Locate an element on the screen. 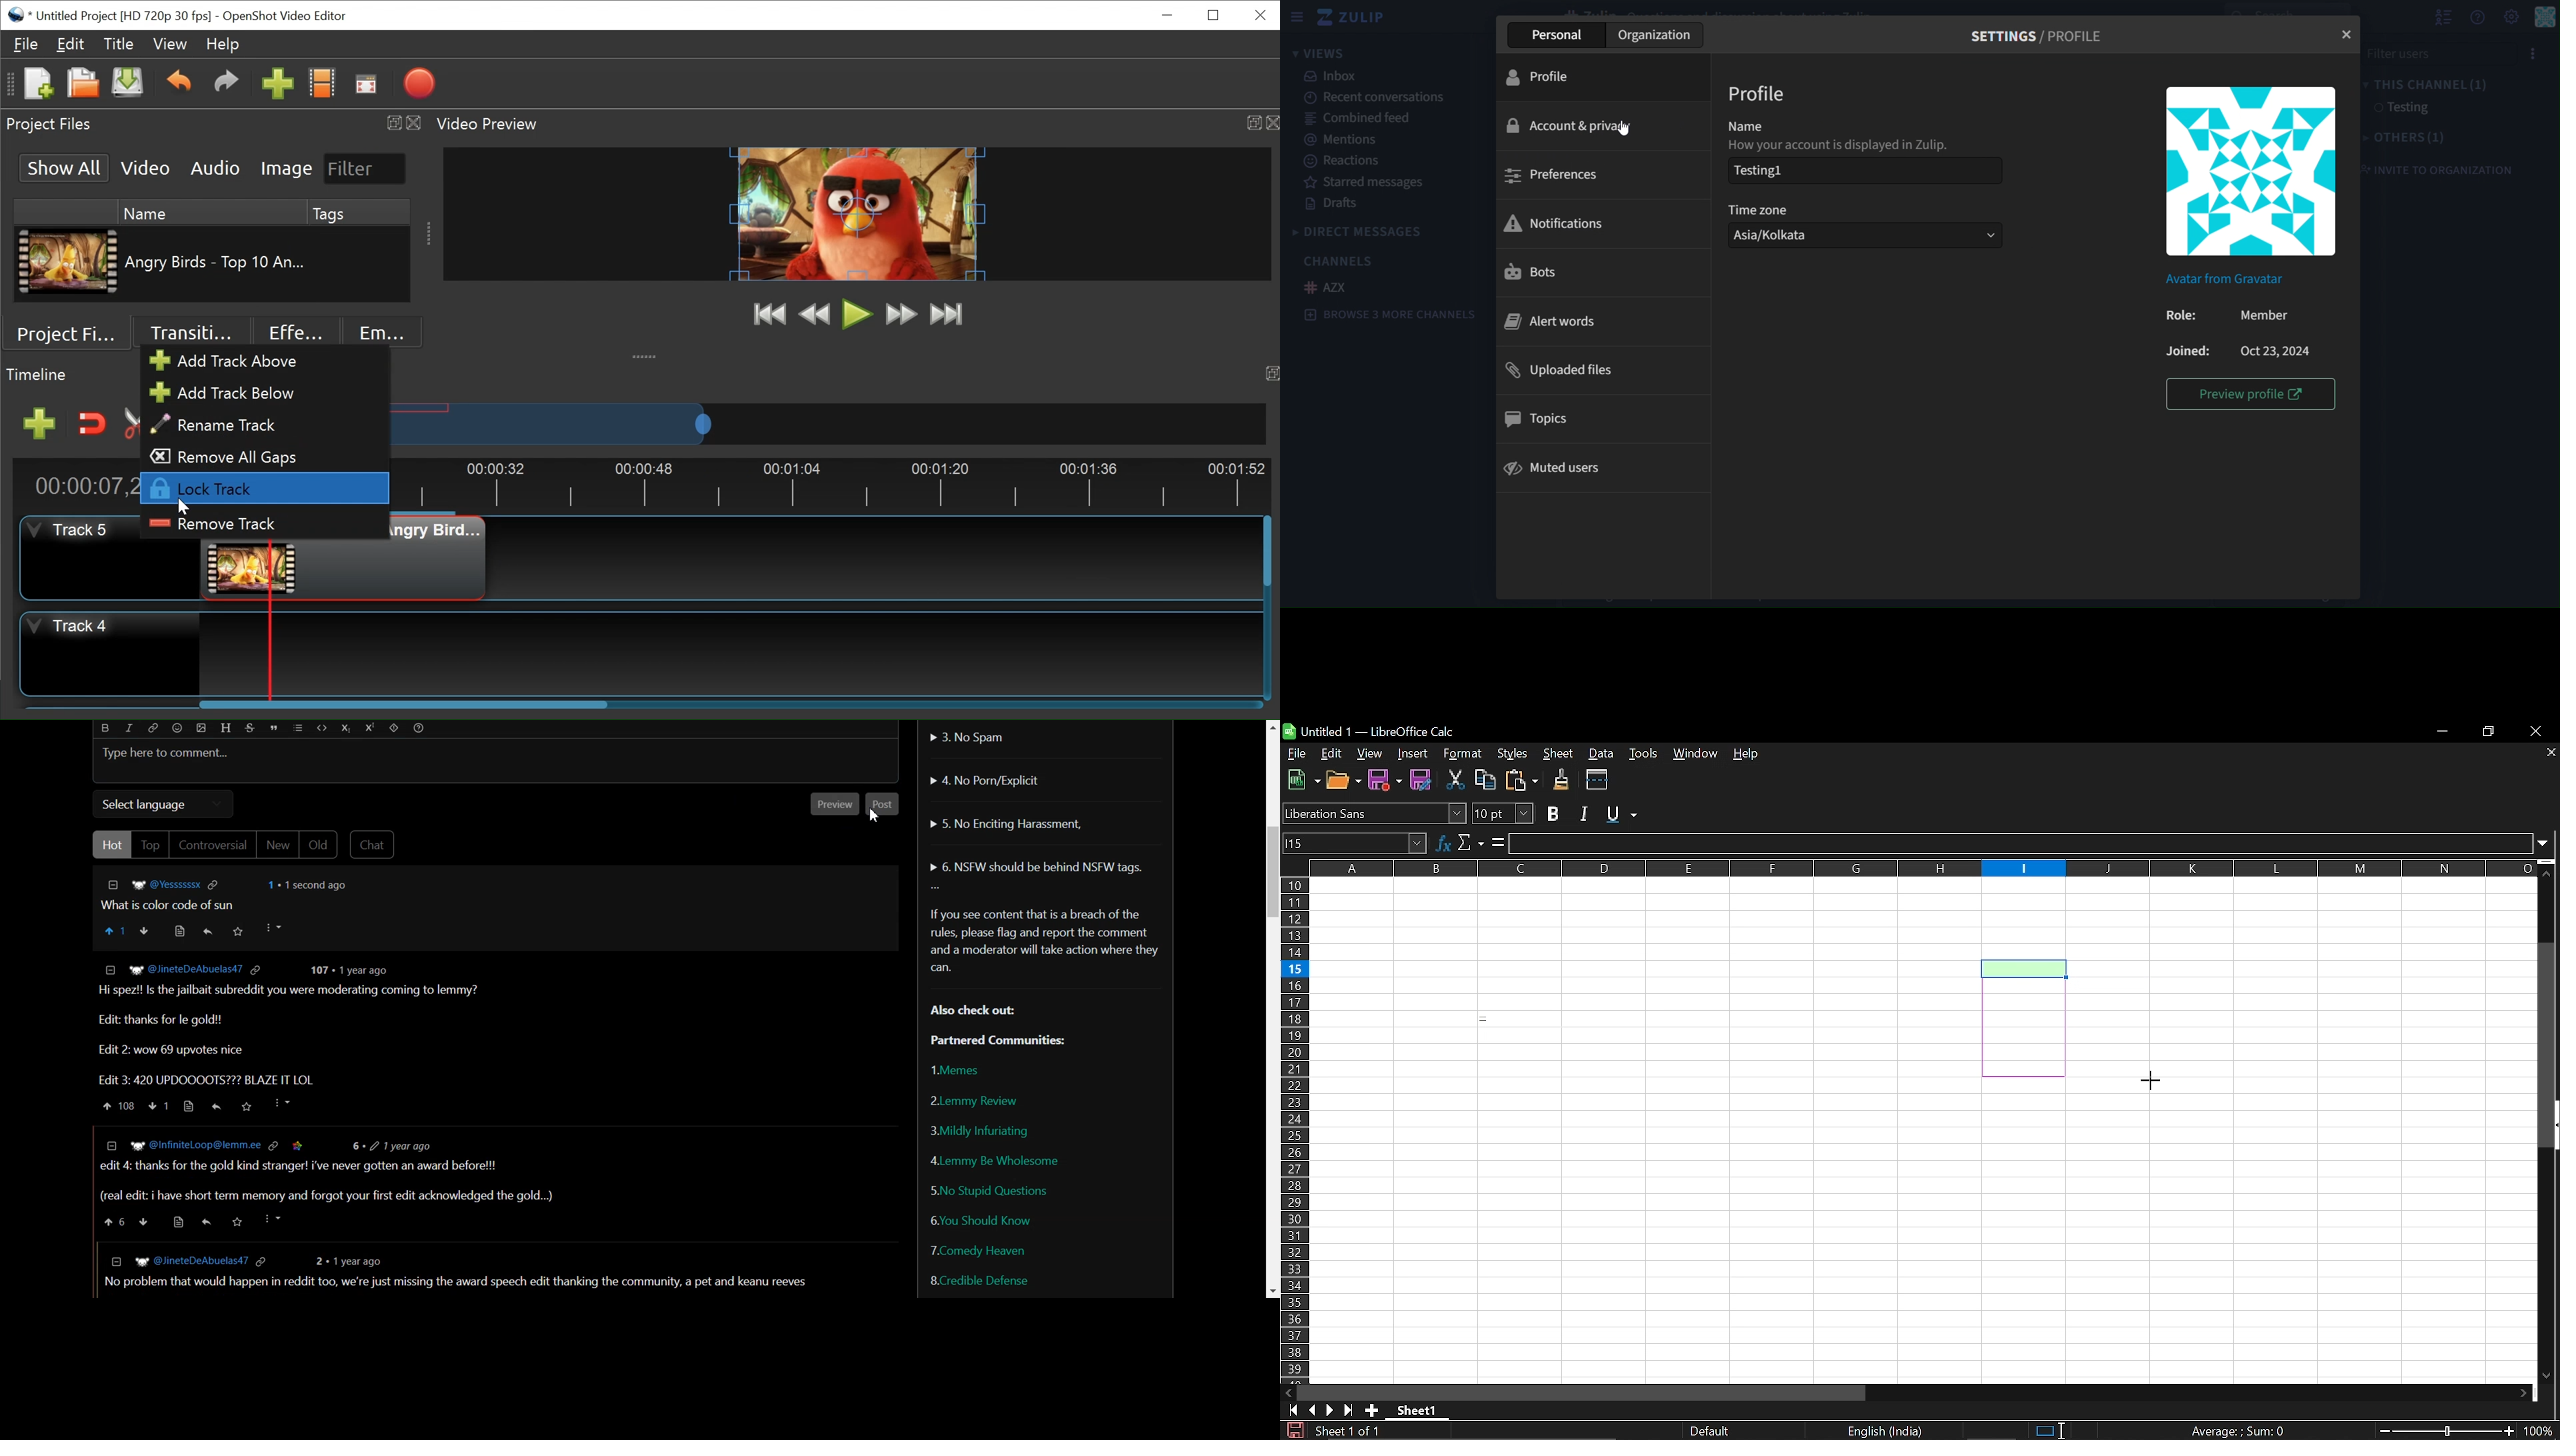 The width and height of the screenshot is (2576, 1456). Copy is located at coordinates (1486, 781).